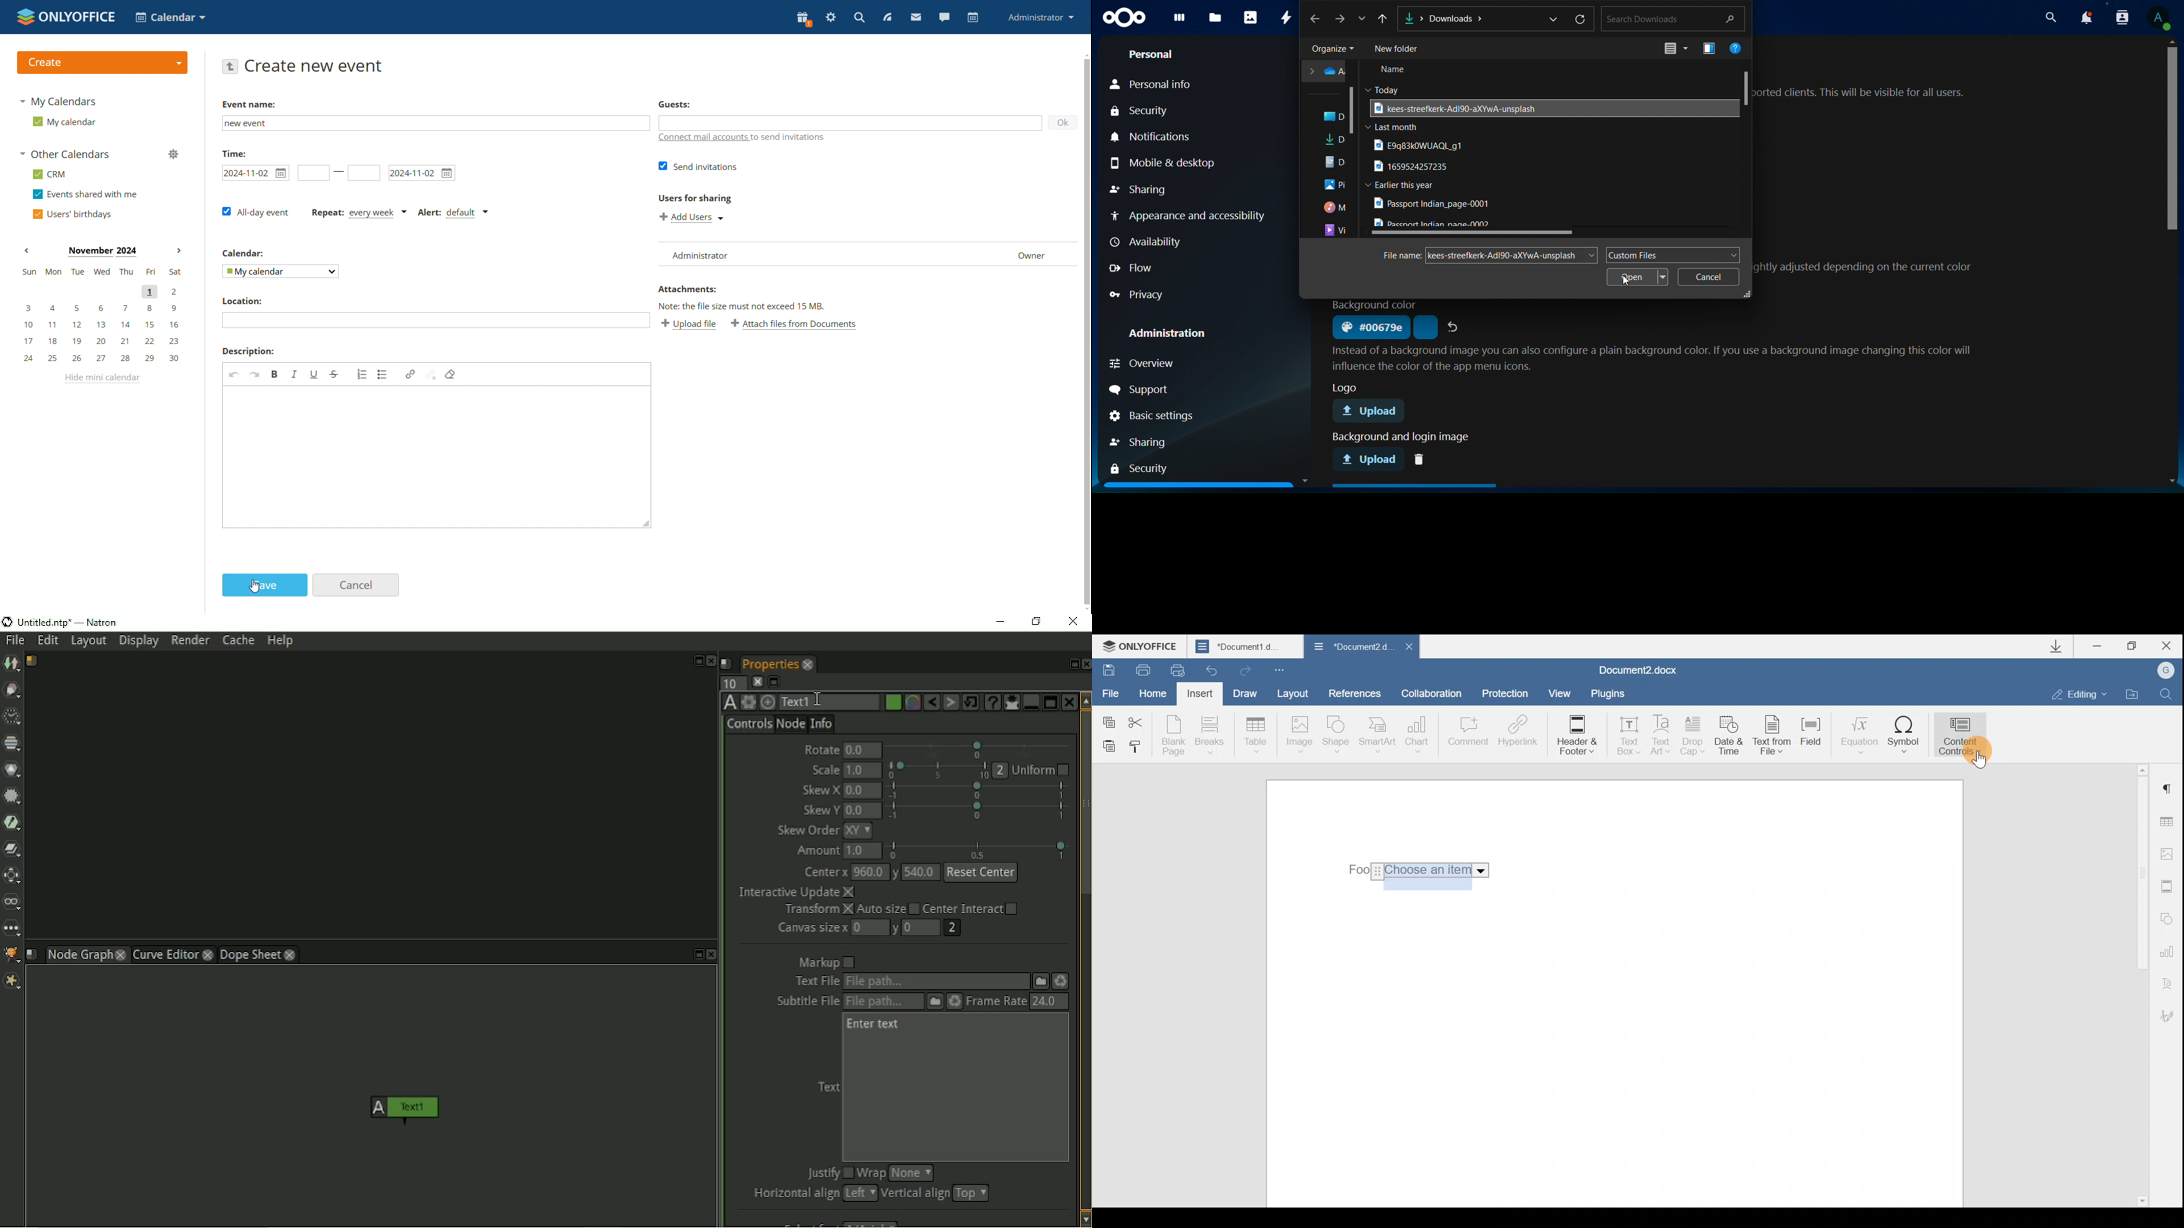 This screenshot has height=1232, width=2184. Describe the element at coordinates (179, 250) in the screenshot. I see `Next month` at that location.